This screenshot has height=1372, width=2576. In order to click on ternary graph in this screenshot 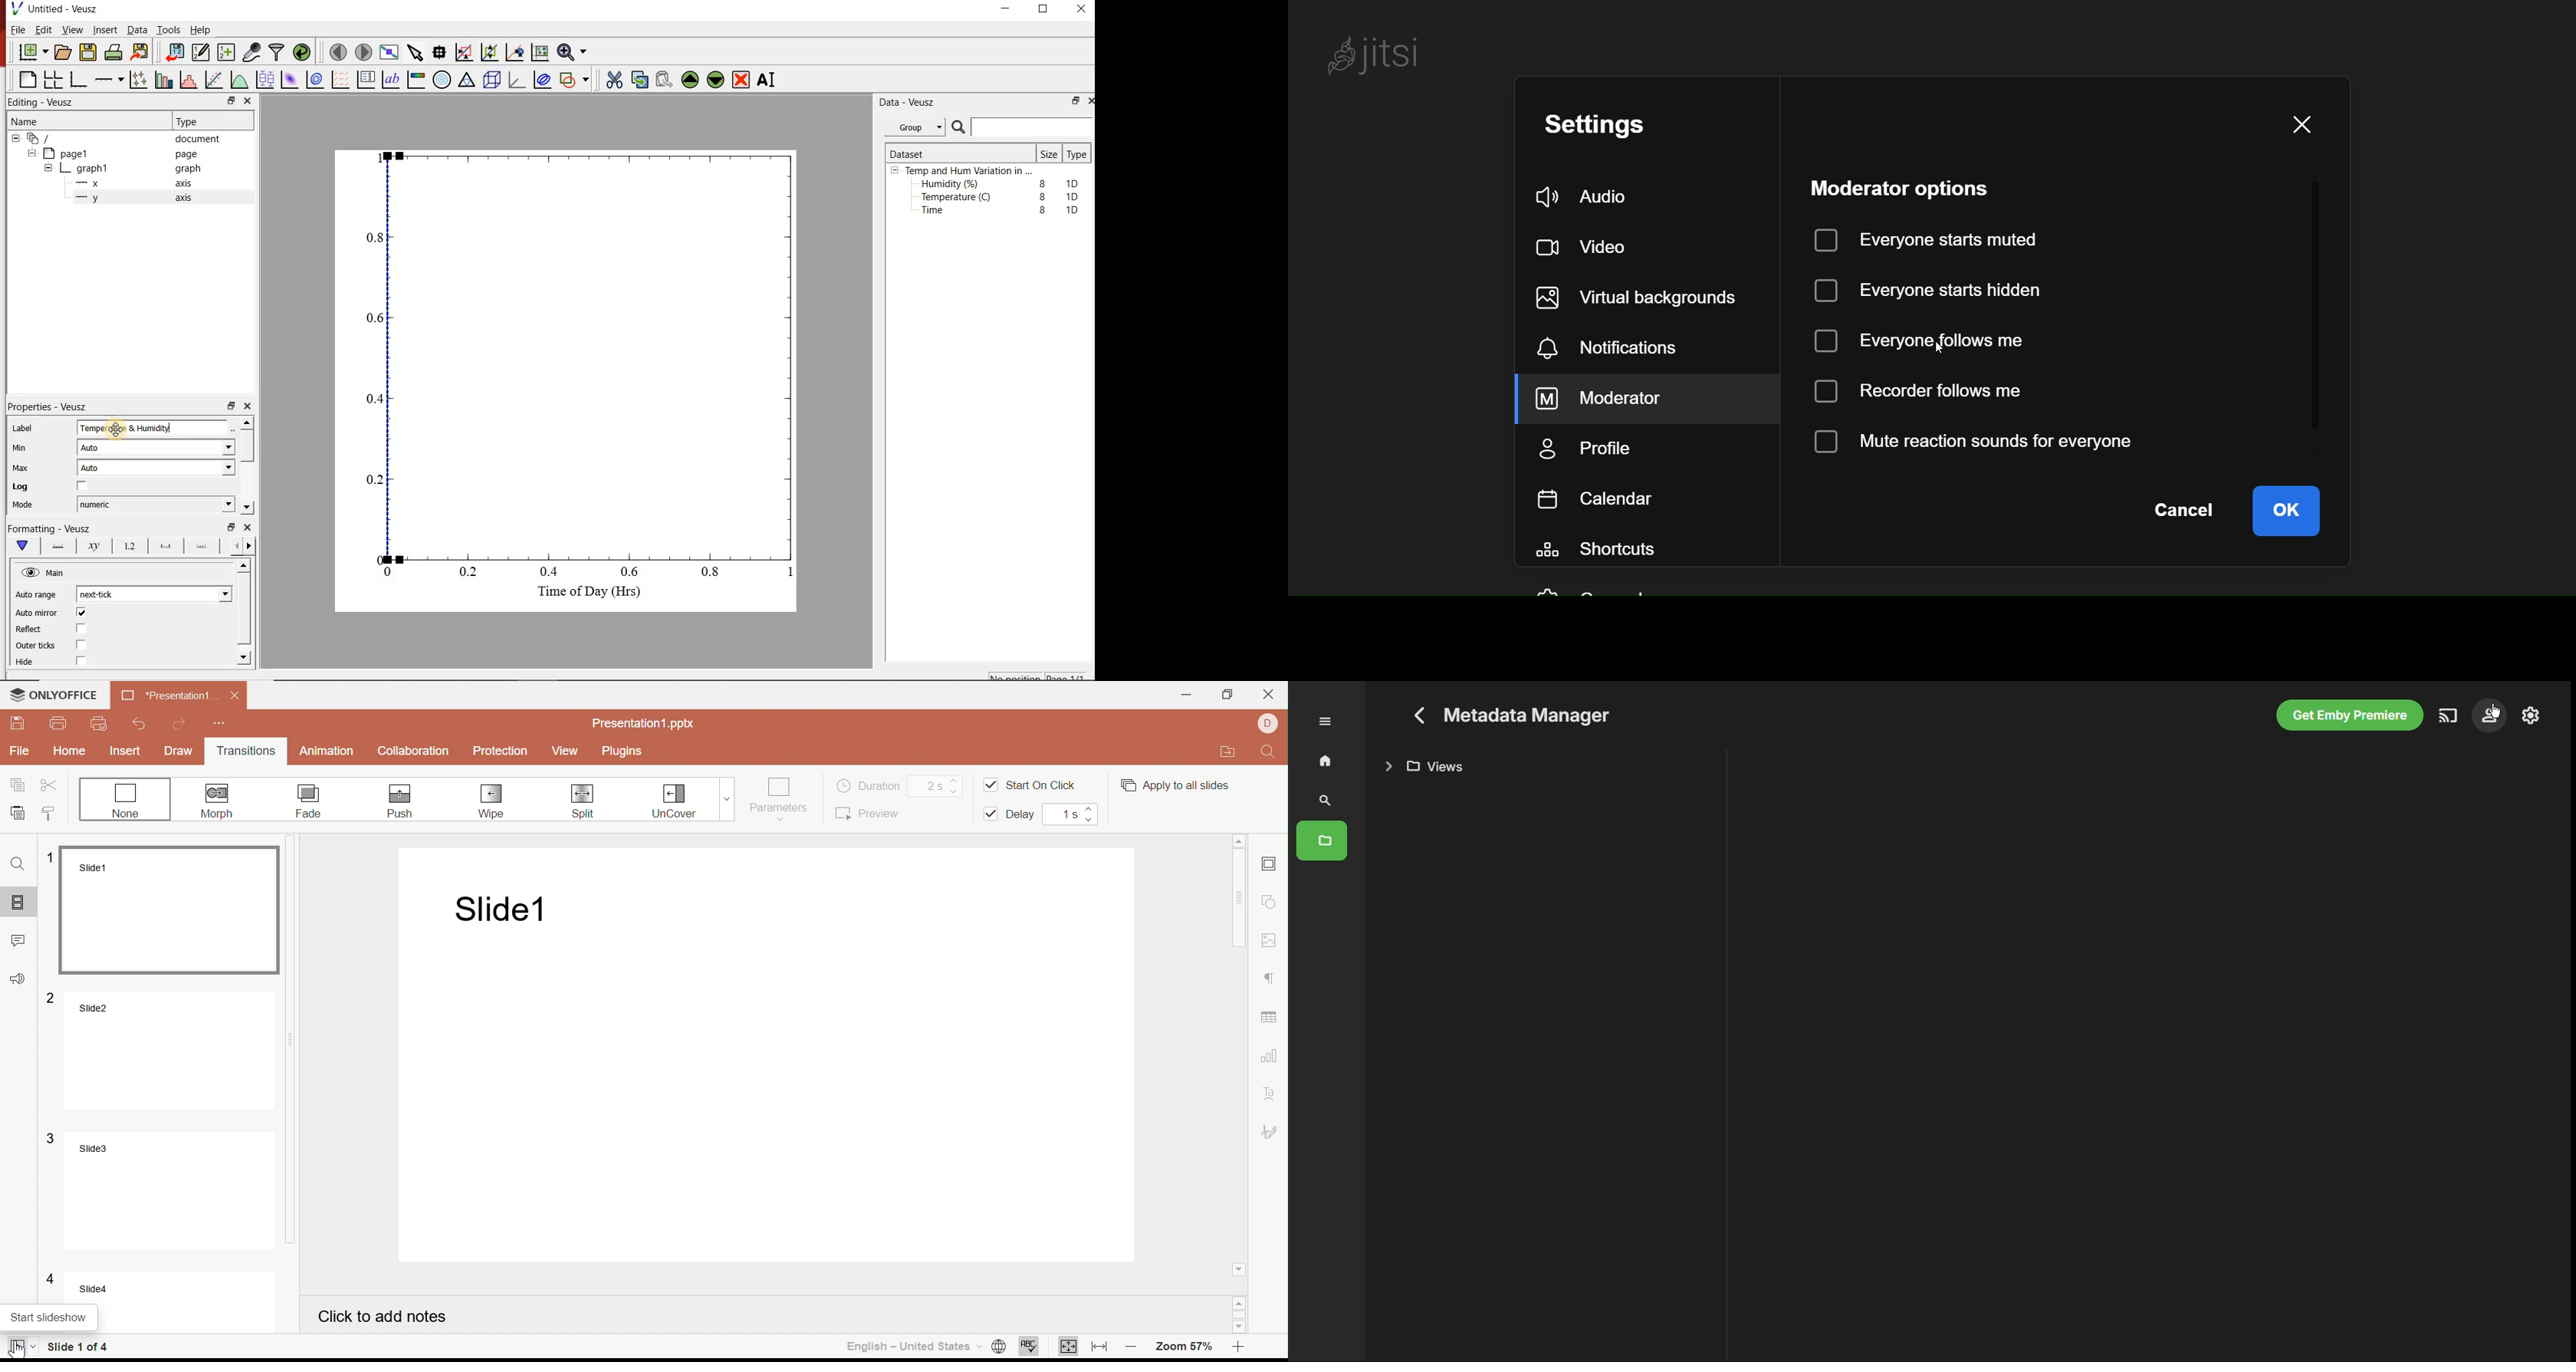, I will do `click(468, 82)`.